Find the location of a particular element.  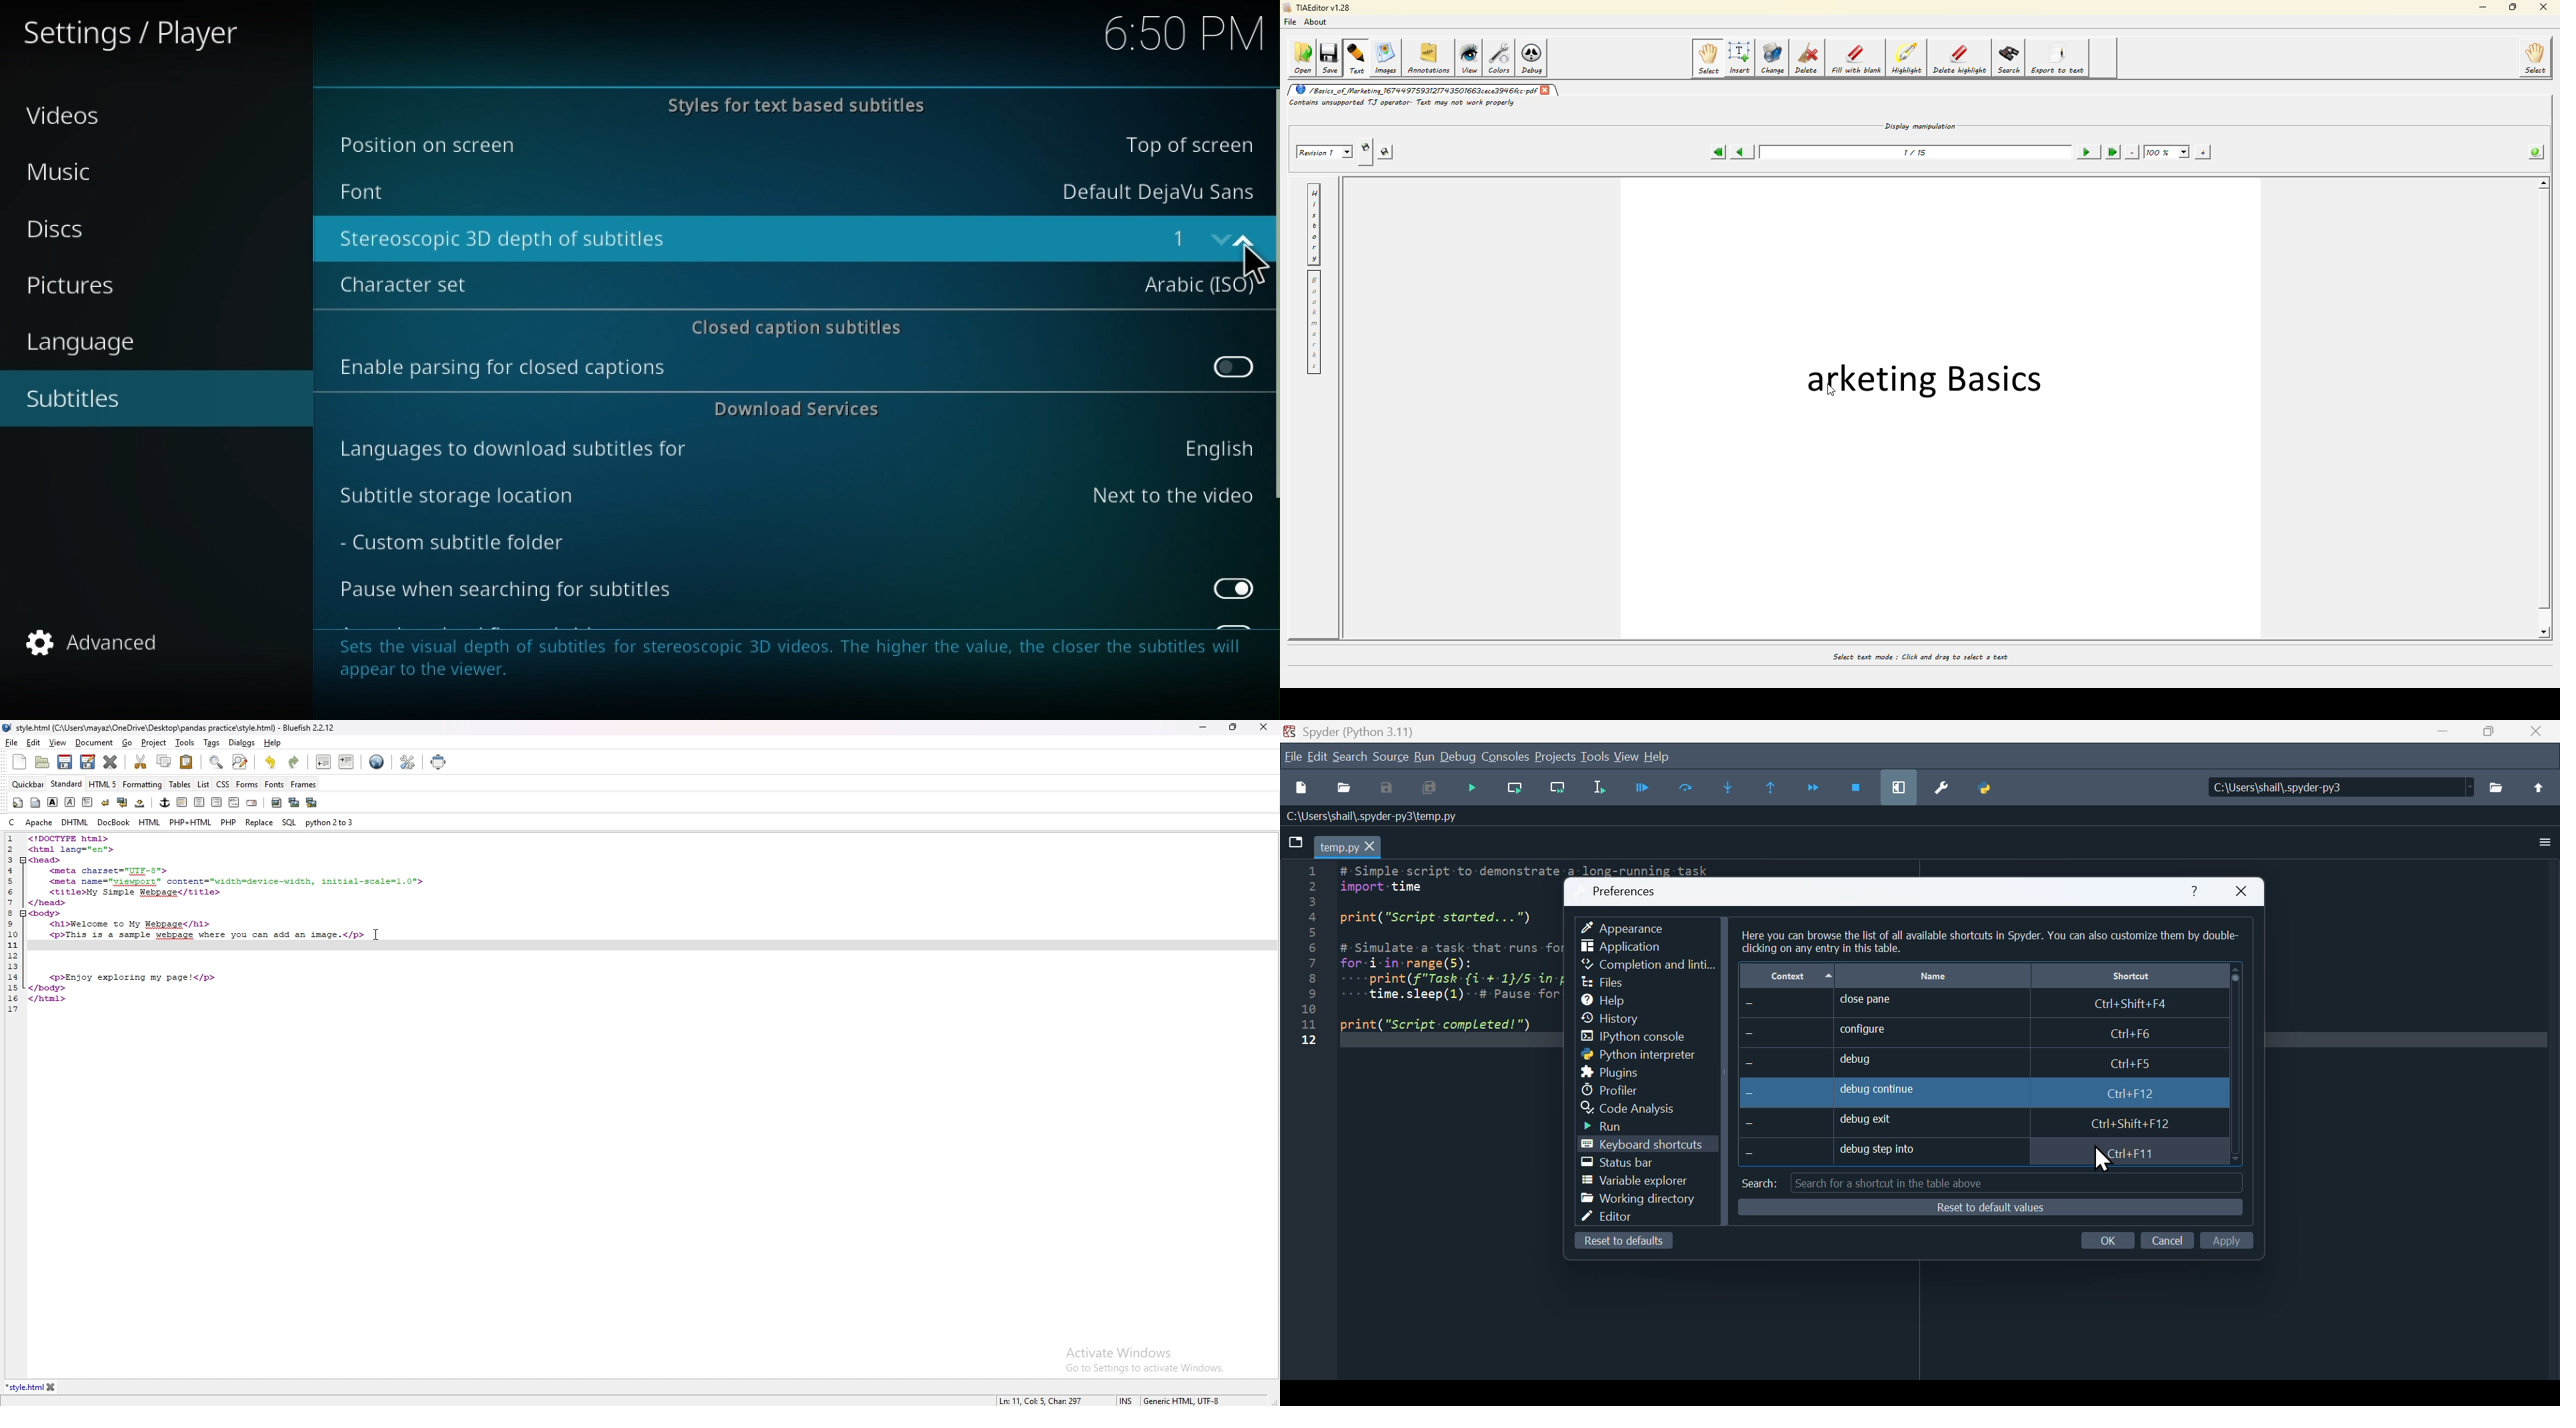

Reset to defaults is located at coordinates (1989, 1209).